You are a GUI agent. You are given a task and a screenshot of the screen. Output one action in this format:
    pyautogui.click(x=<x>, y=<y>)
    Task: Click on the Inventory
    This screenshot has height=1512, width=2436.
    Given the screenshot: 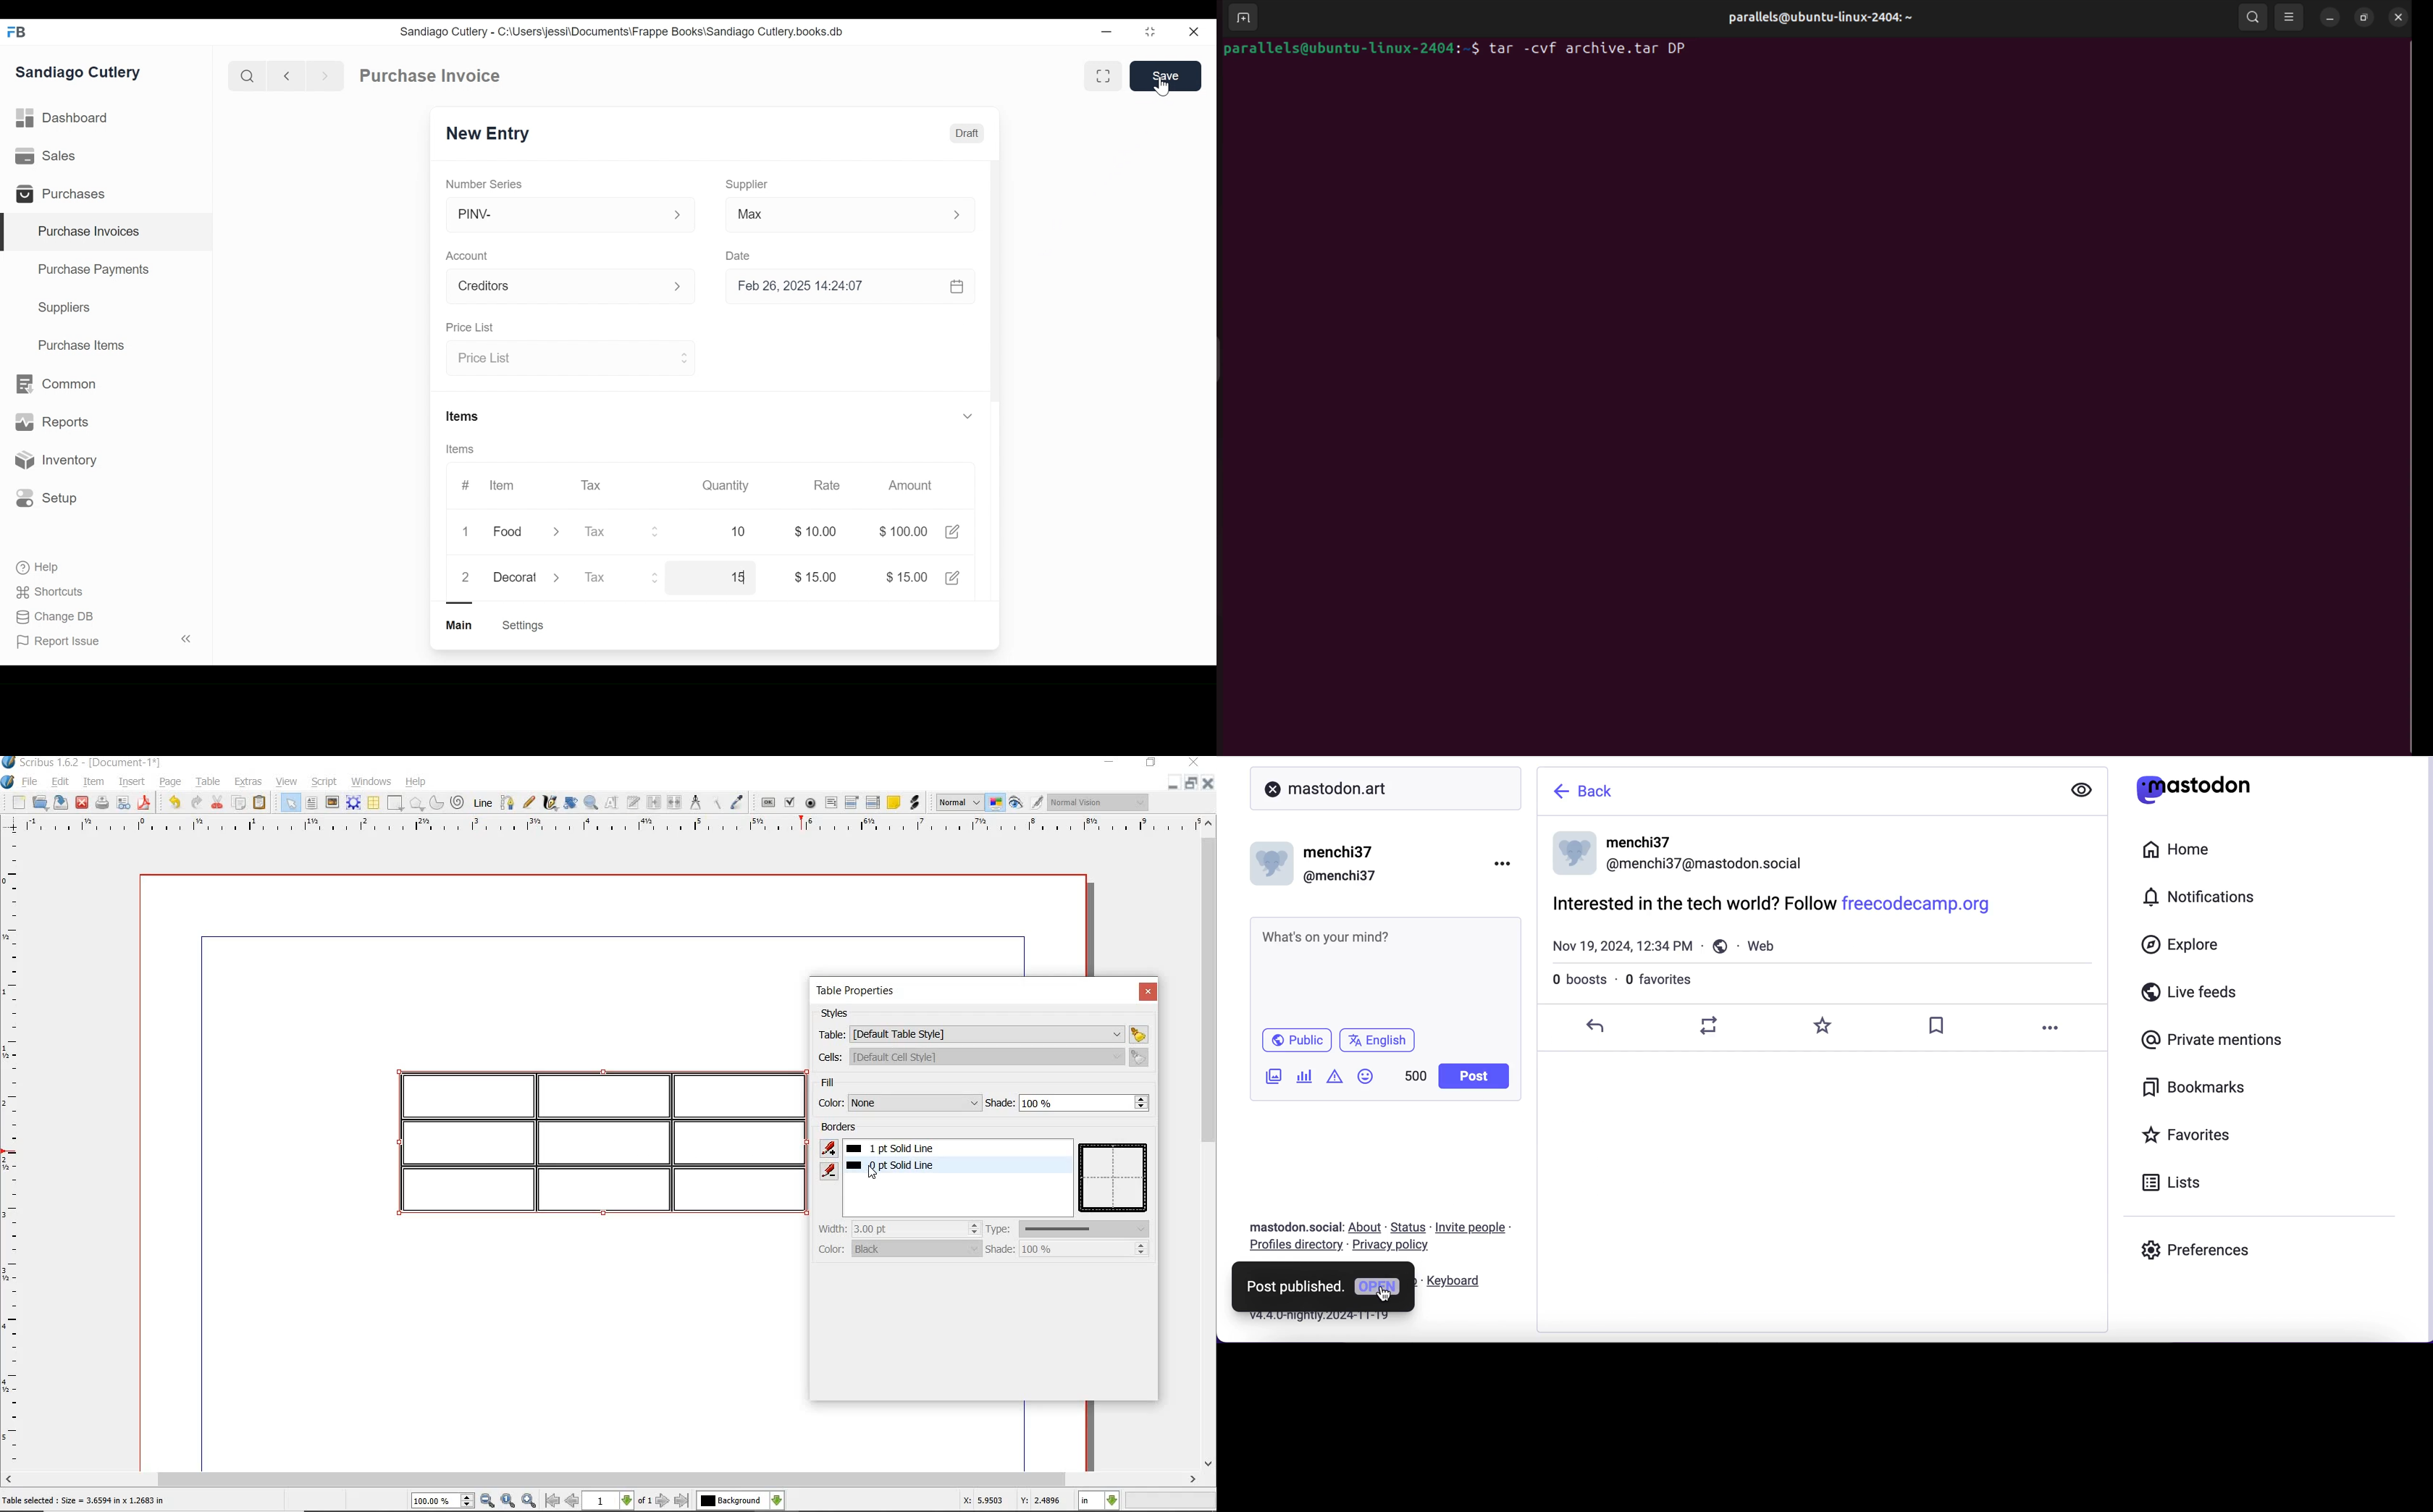 What is the action you would take?
    pyautogui.click(x=54, y=461)
    